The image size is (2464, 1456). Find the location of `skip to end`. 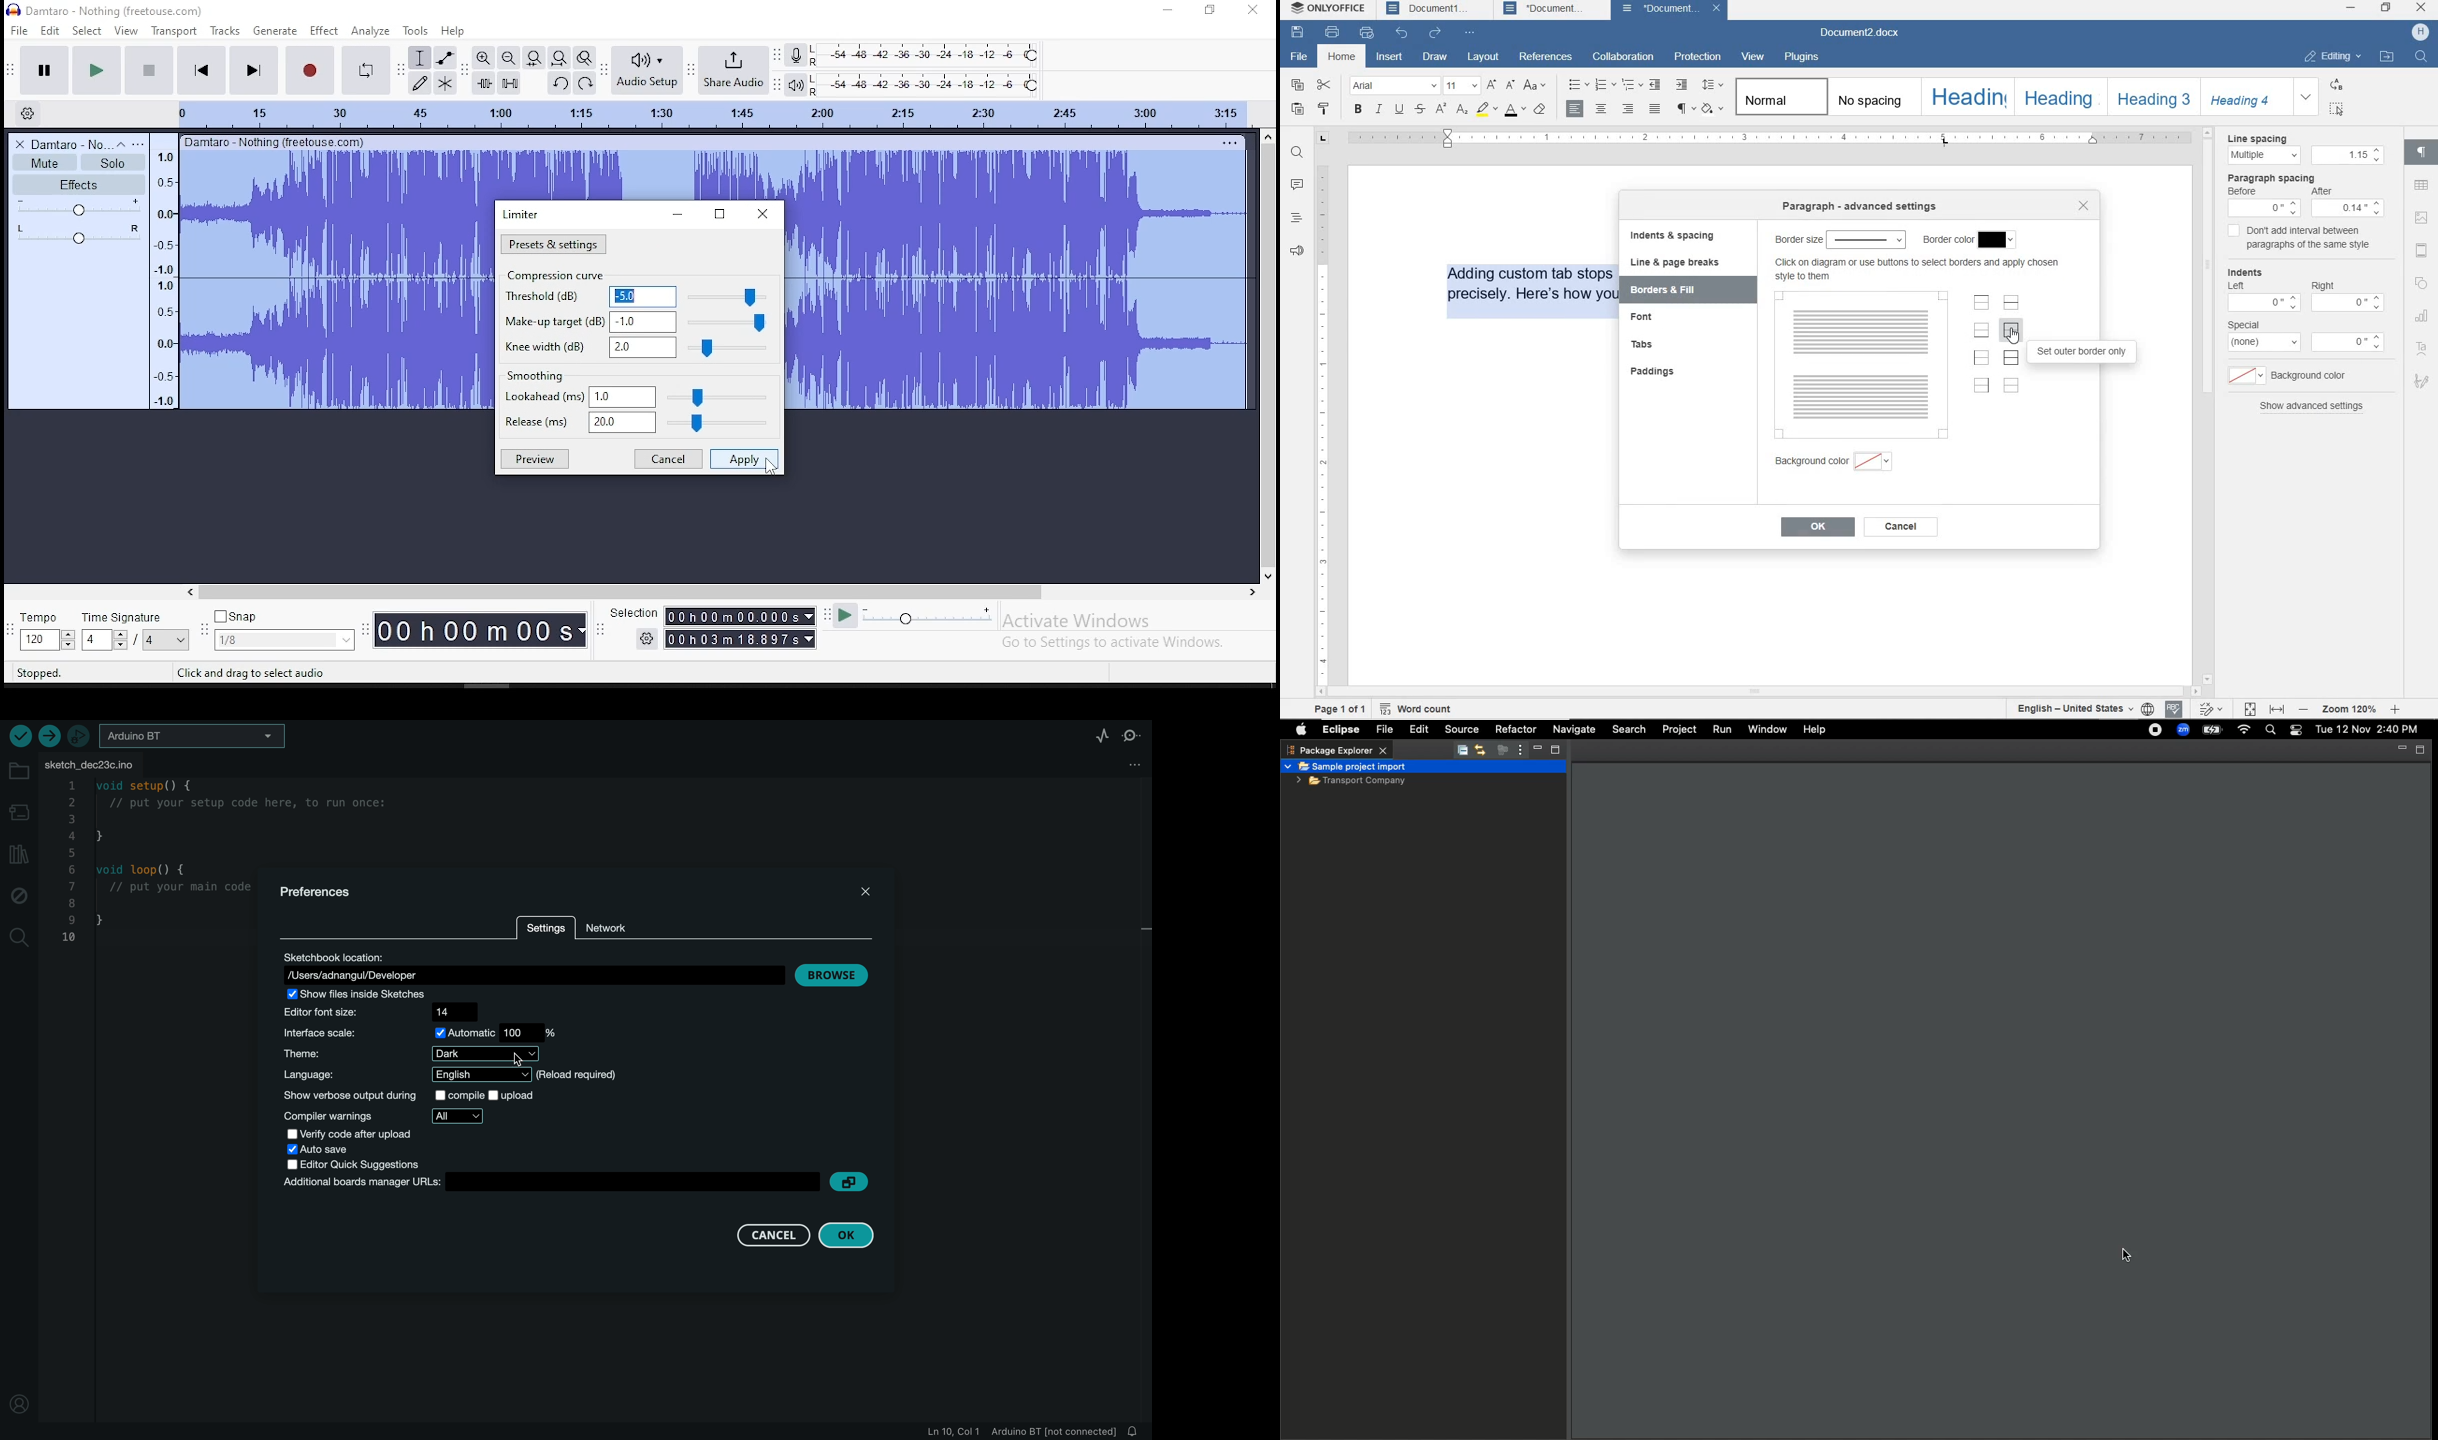

skip to end is located at coordinates (253, 71).